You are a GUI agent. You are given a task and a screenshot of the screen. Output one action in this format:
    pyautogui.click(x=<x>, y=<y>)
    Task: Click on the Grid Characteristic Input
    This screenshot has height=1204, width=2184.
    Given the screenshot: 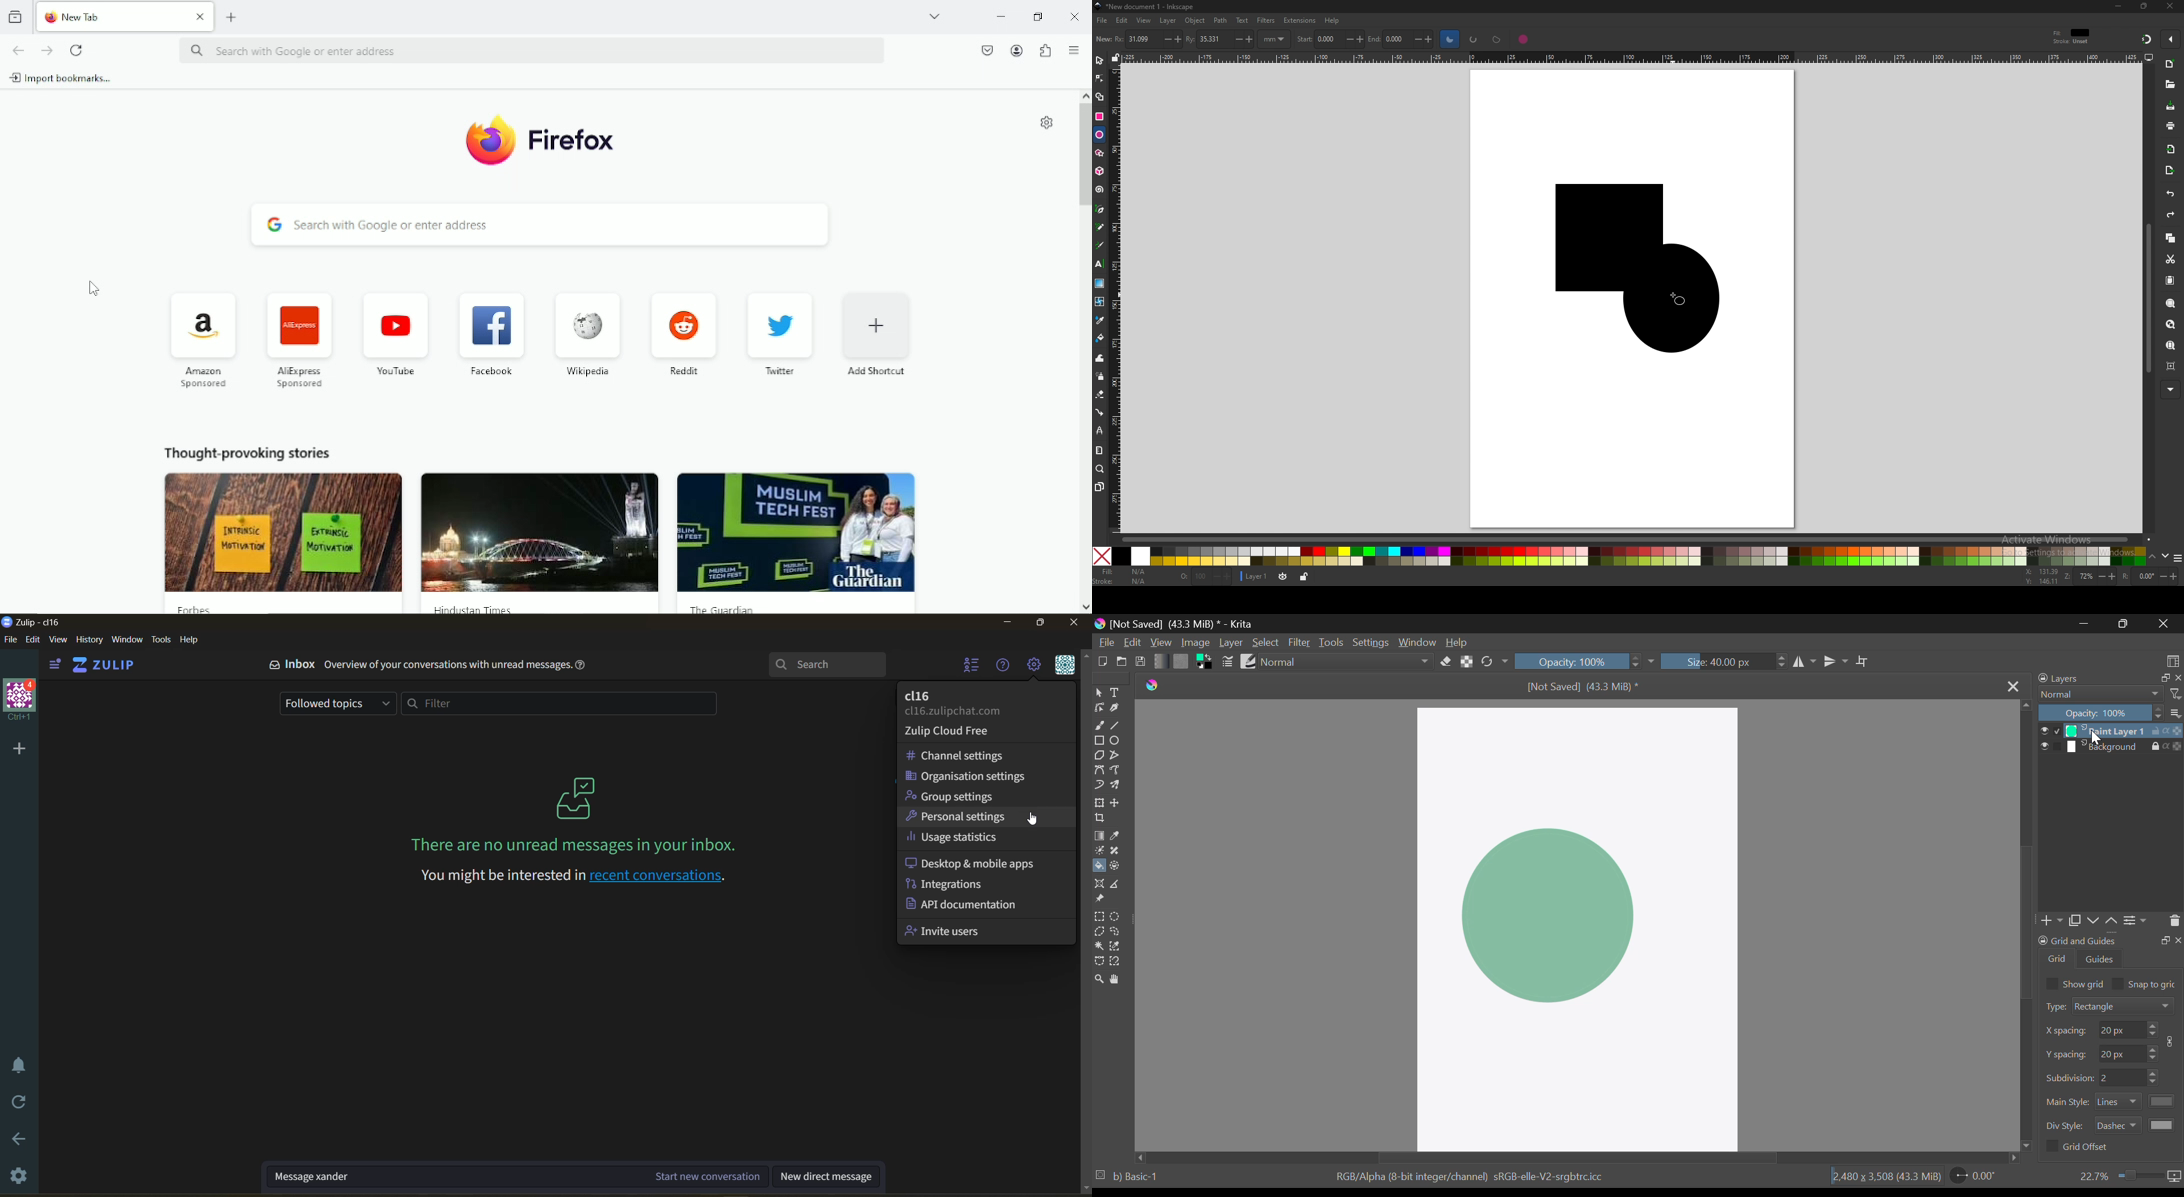 What is the action you would take?
    pyautogui.click(x=2112, y=1079)
    